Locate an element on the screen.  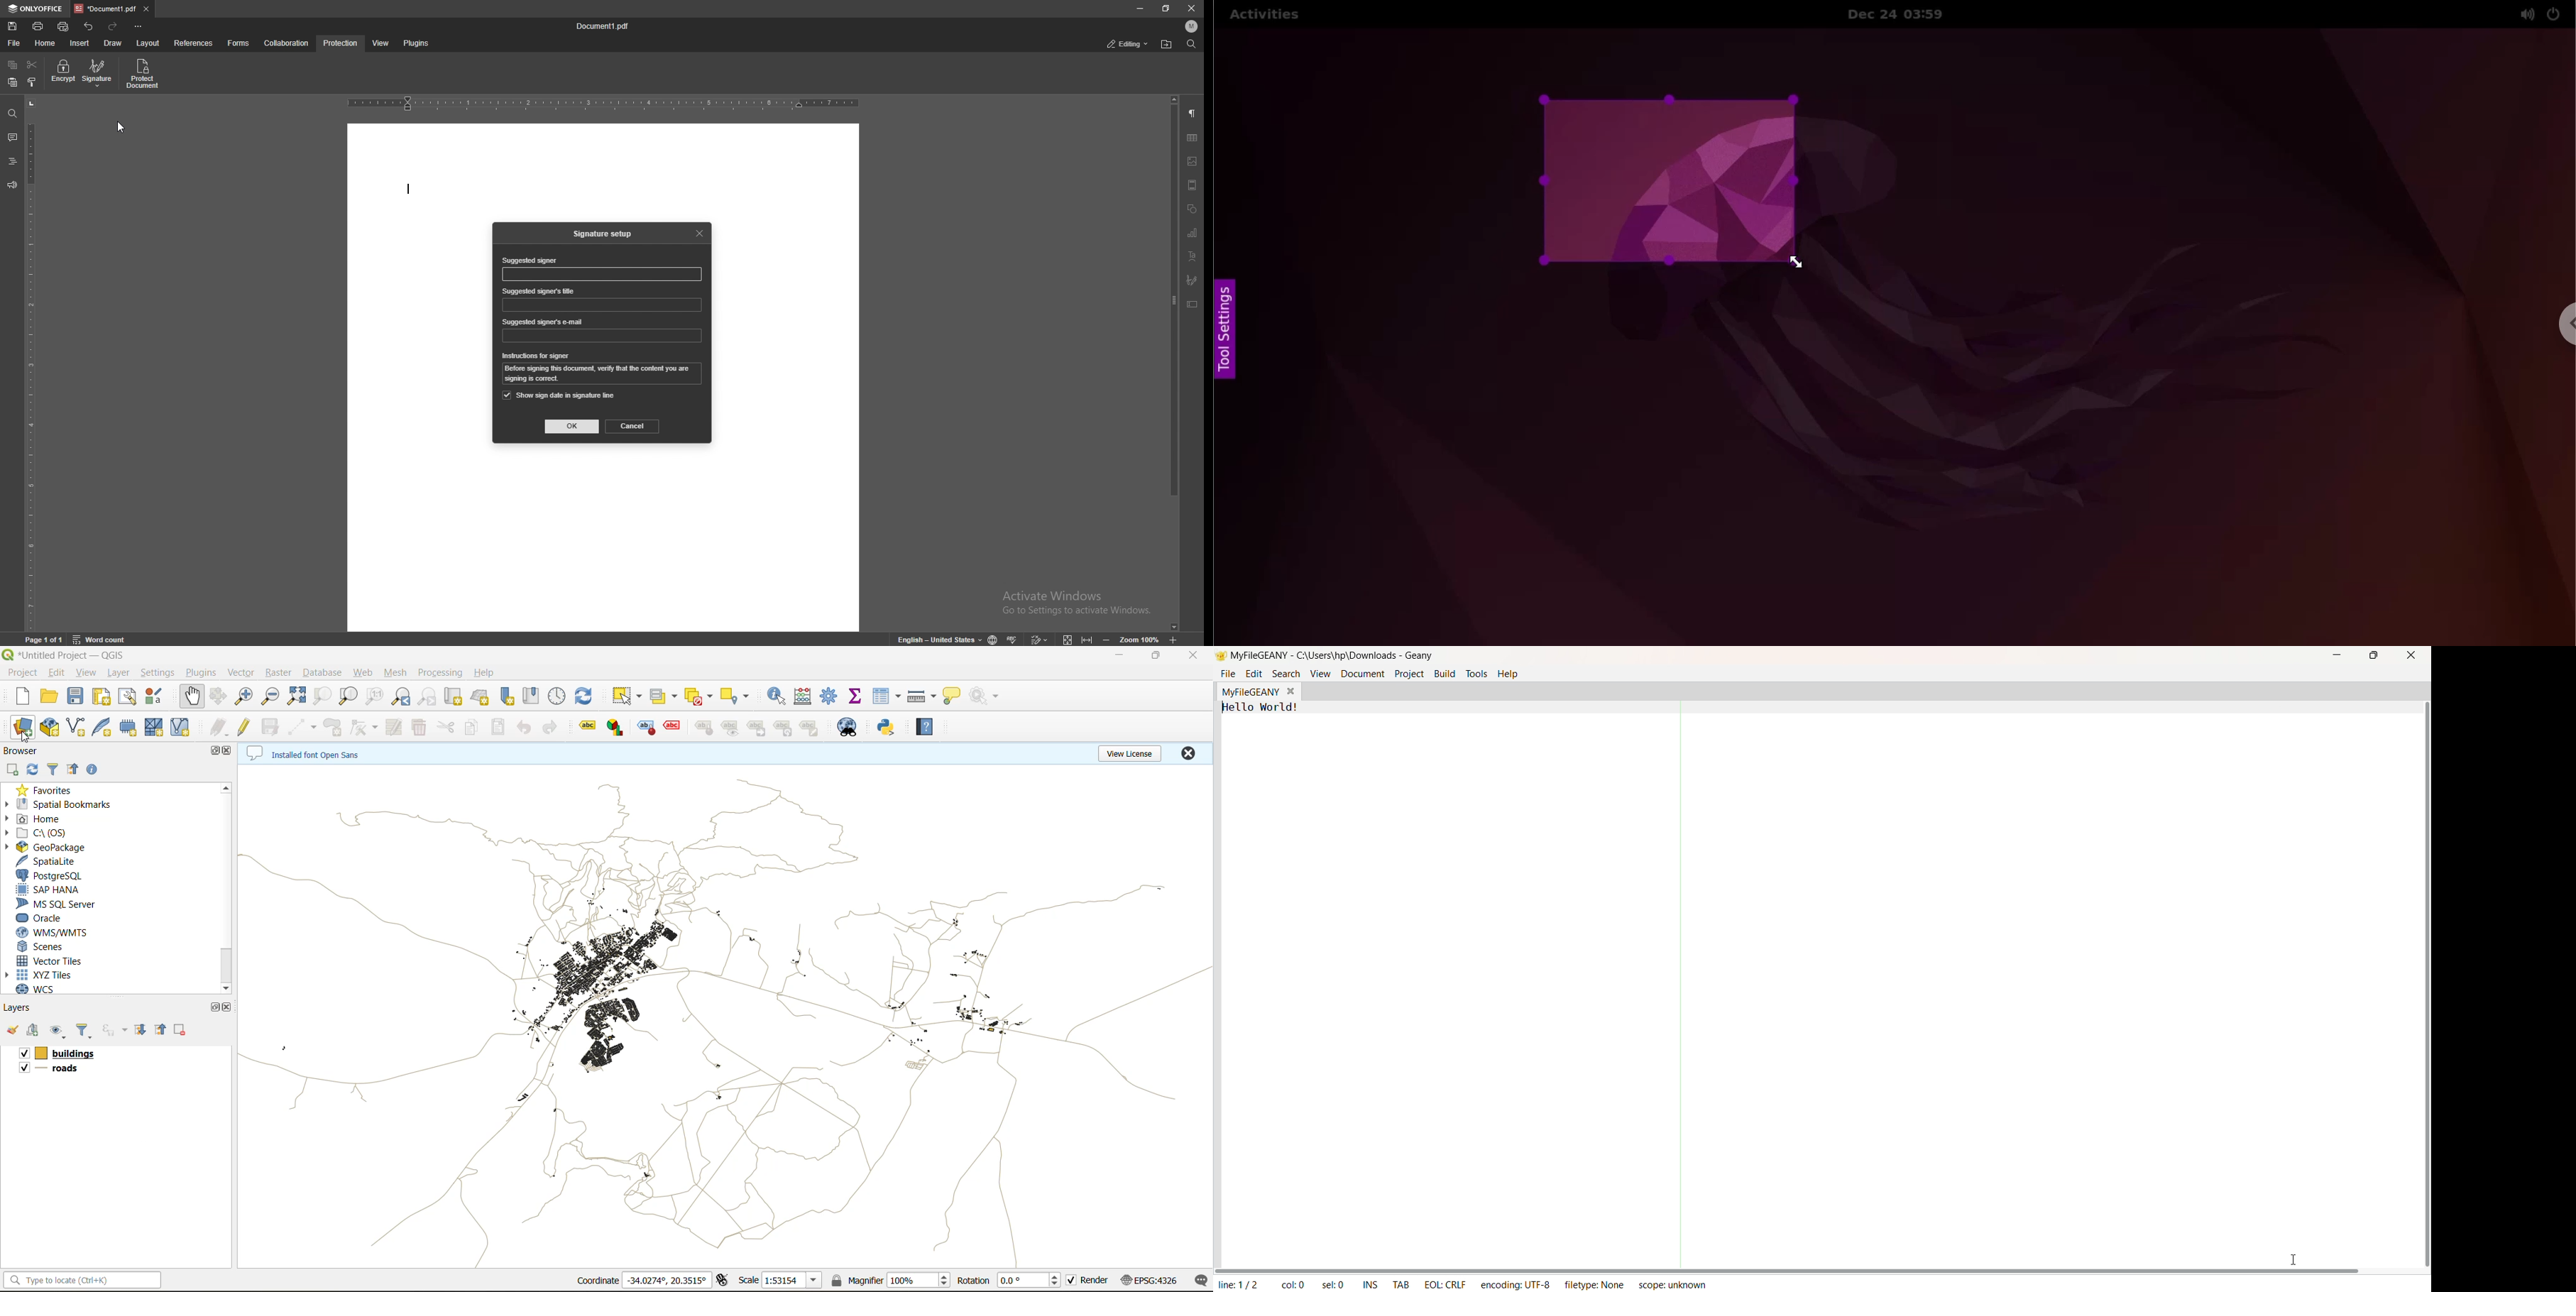
rotation is located at coordinates (1032, 1281).